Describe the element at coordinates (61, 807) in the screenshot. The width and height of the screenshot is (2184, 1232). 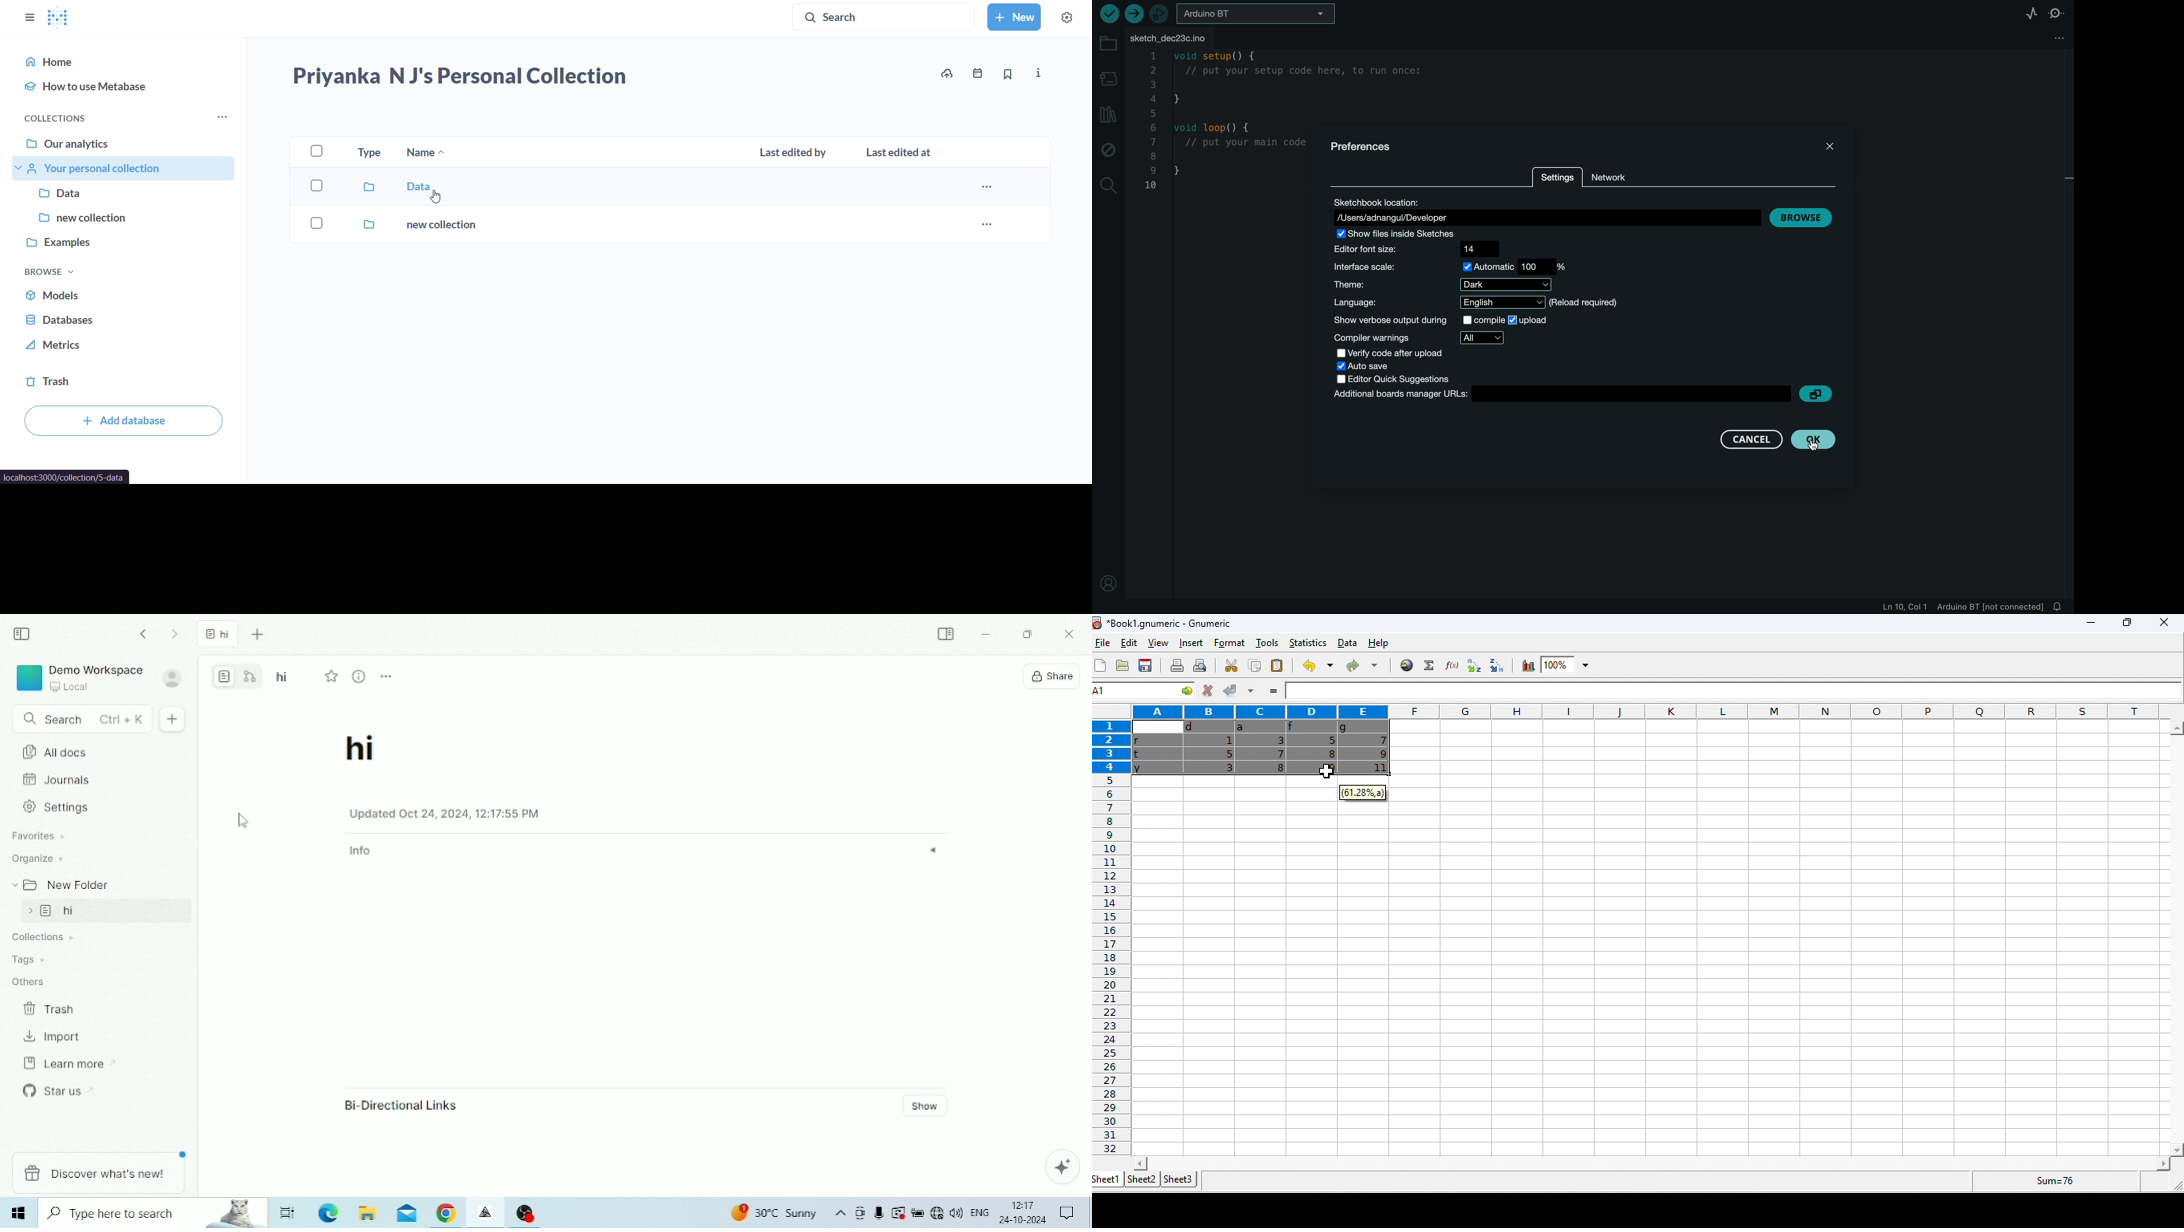
I see `Settings` at that location.